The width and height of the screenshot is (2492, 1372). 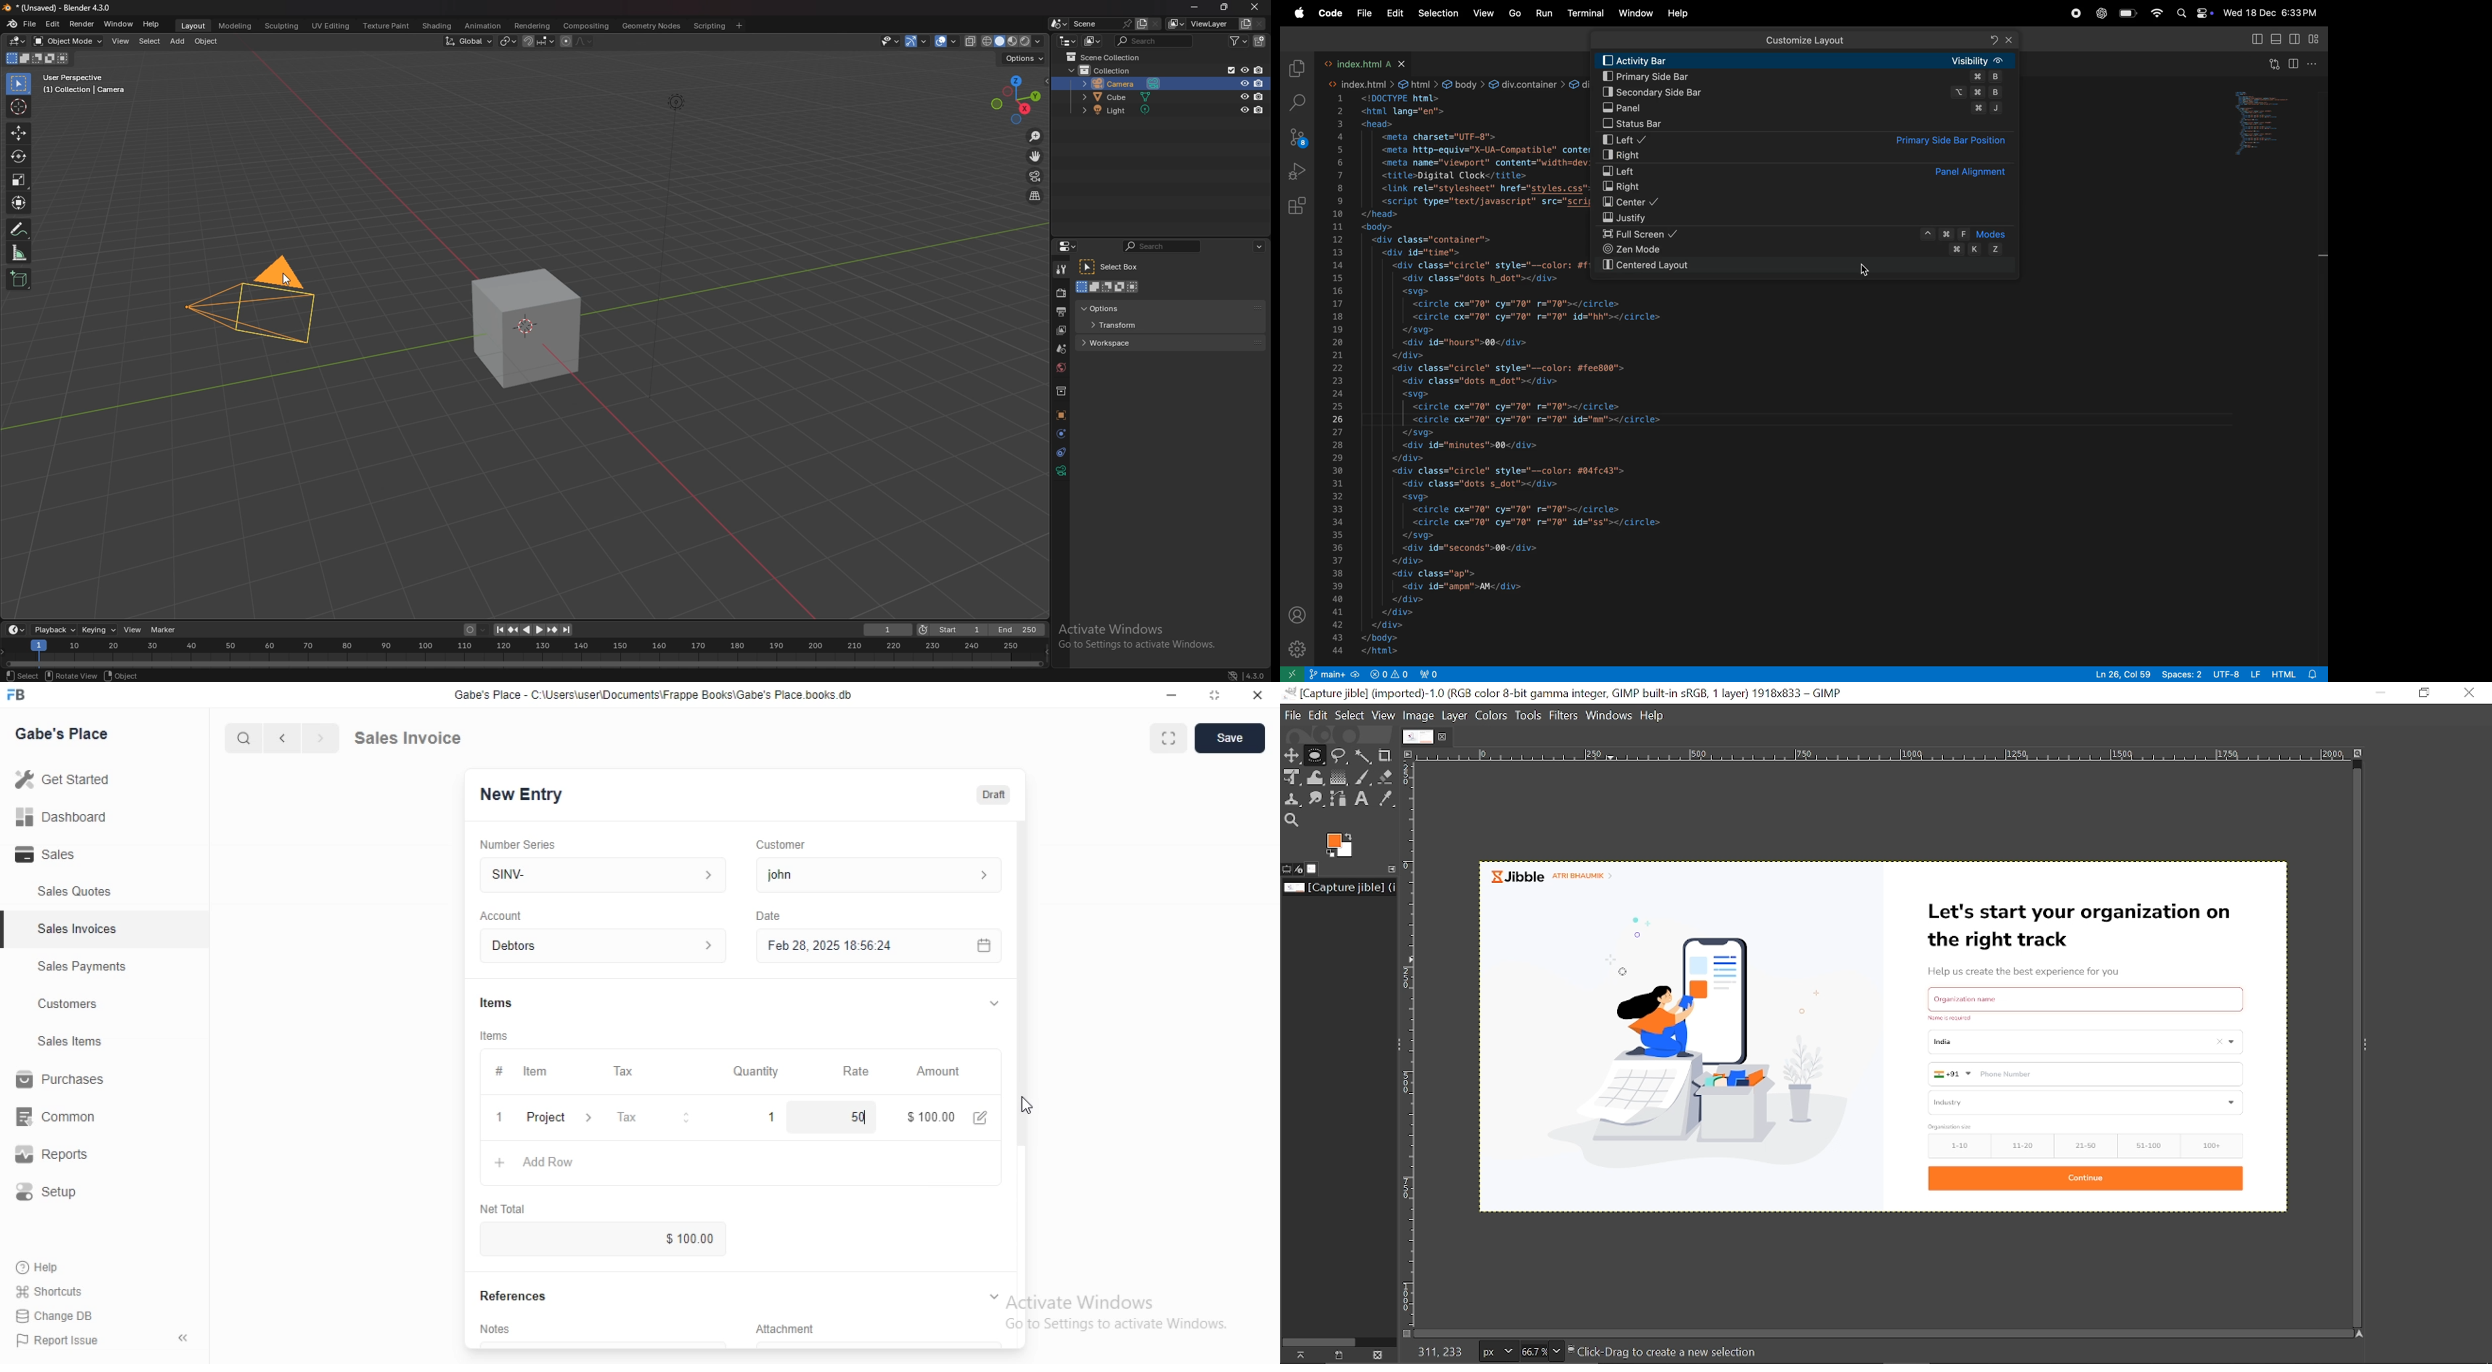 I want to click on editor type, so click(x=1069, y=246).